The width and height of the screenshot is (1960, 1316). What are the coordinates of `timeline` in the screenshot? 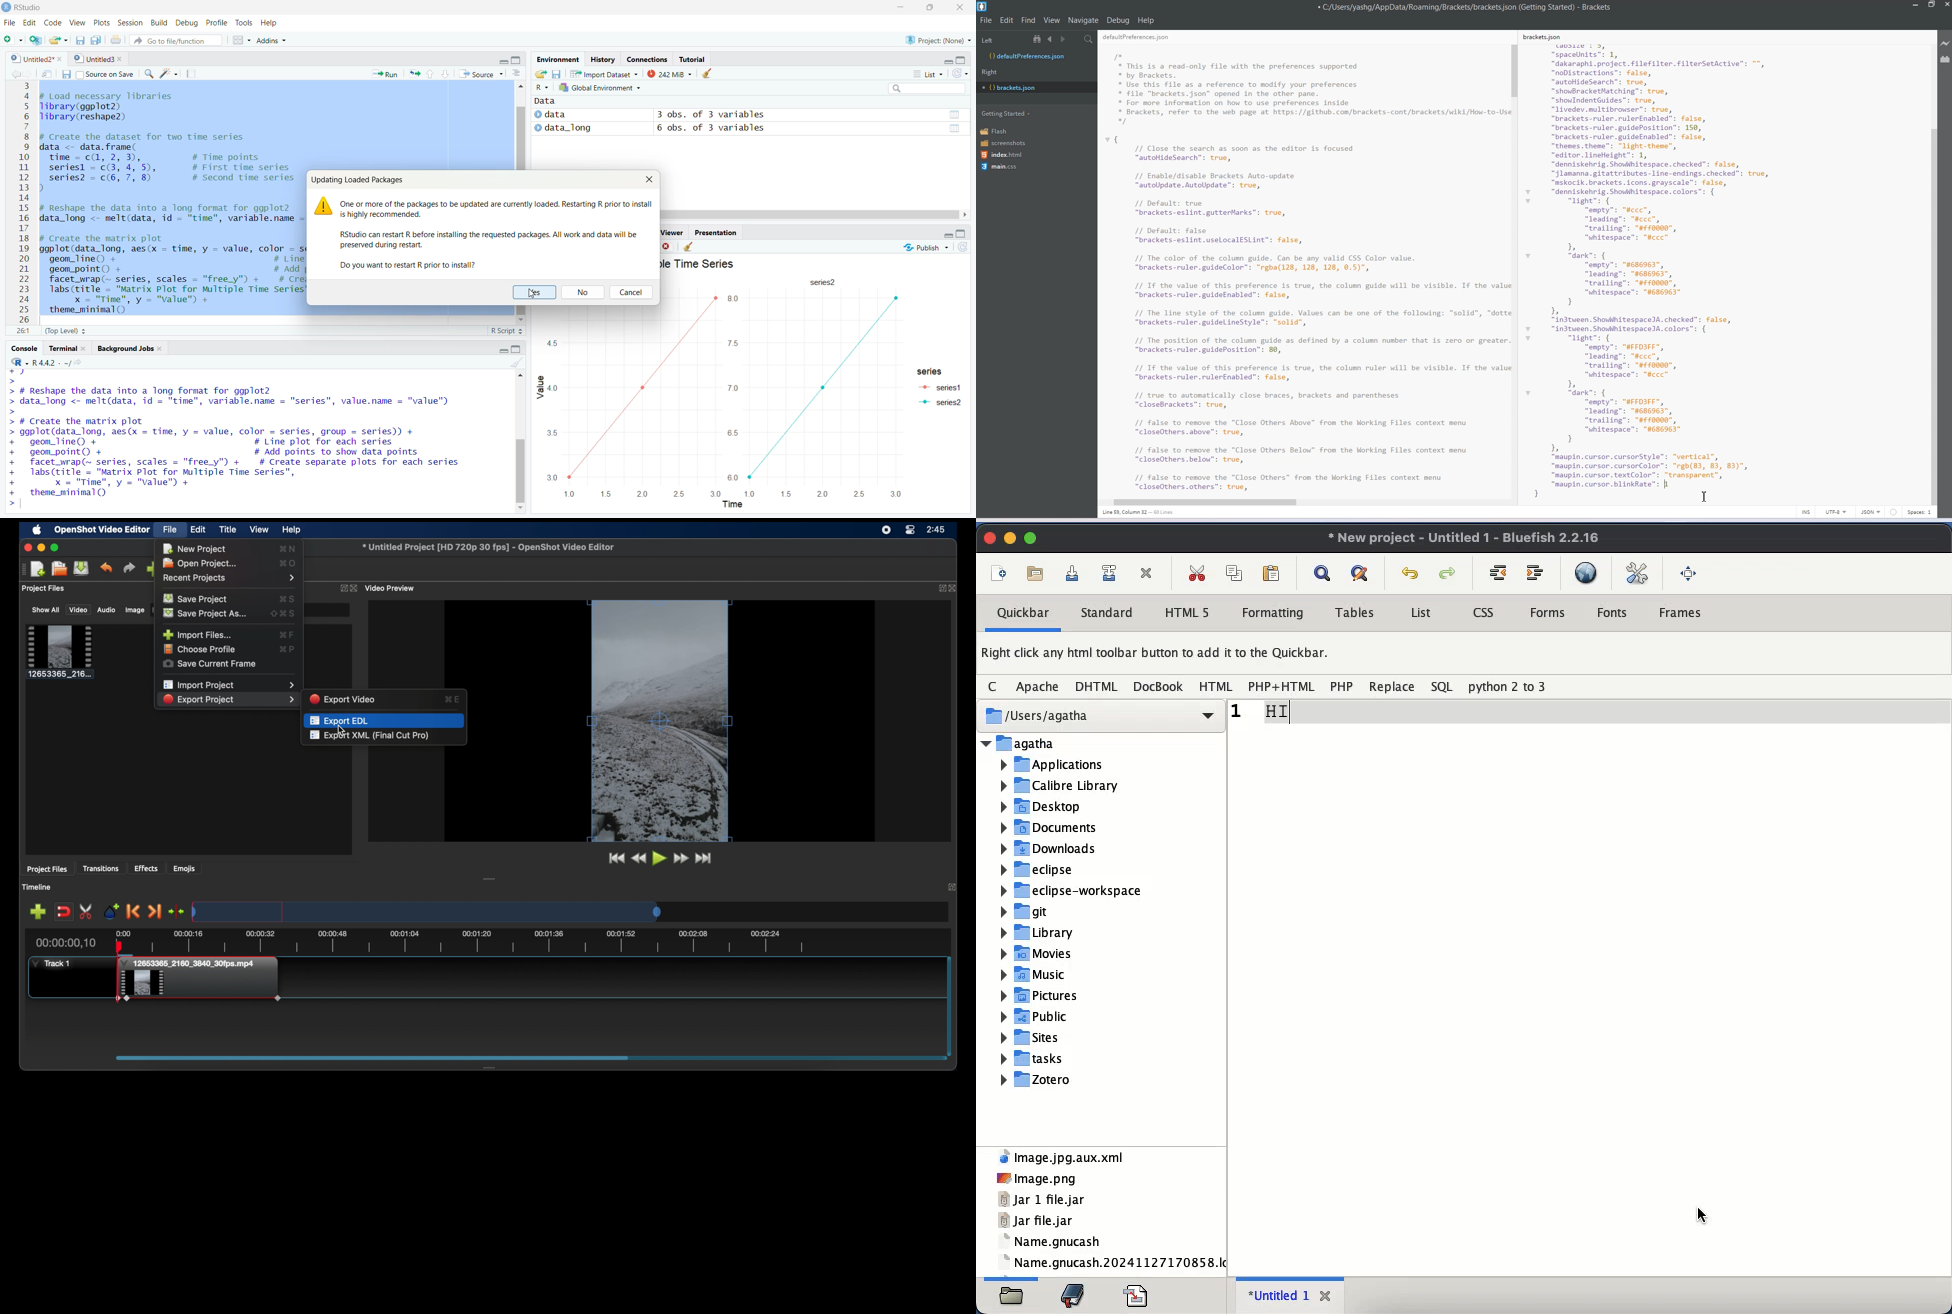 It's located at (462, 941).